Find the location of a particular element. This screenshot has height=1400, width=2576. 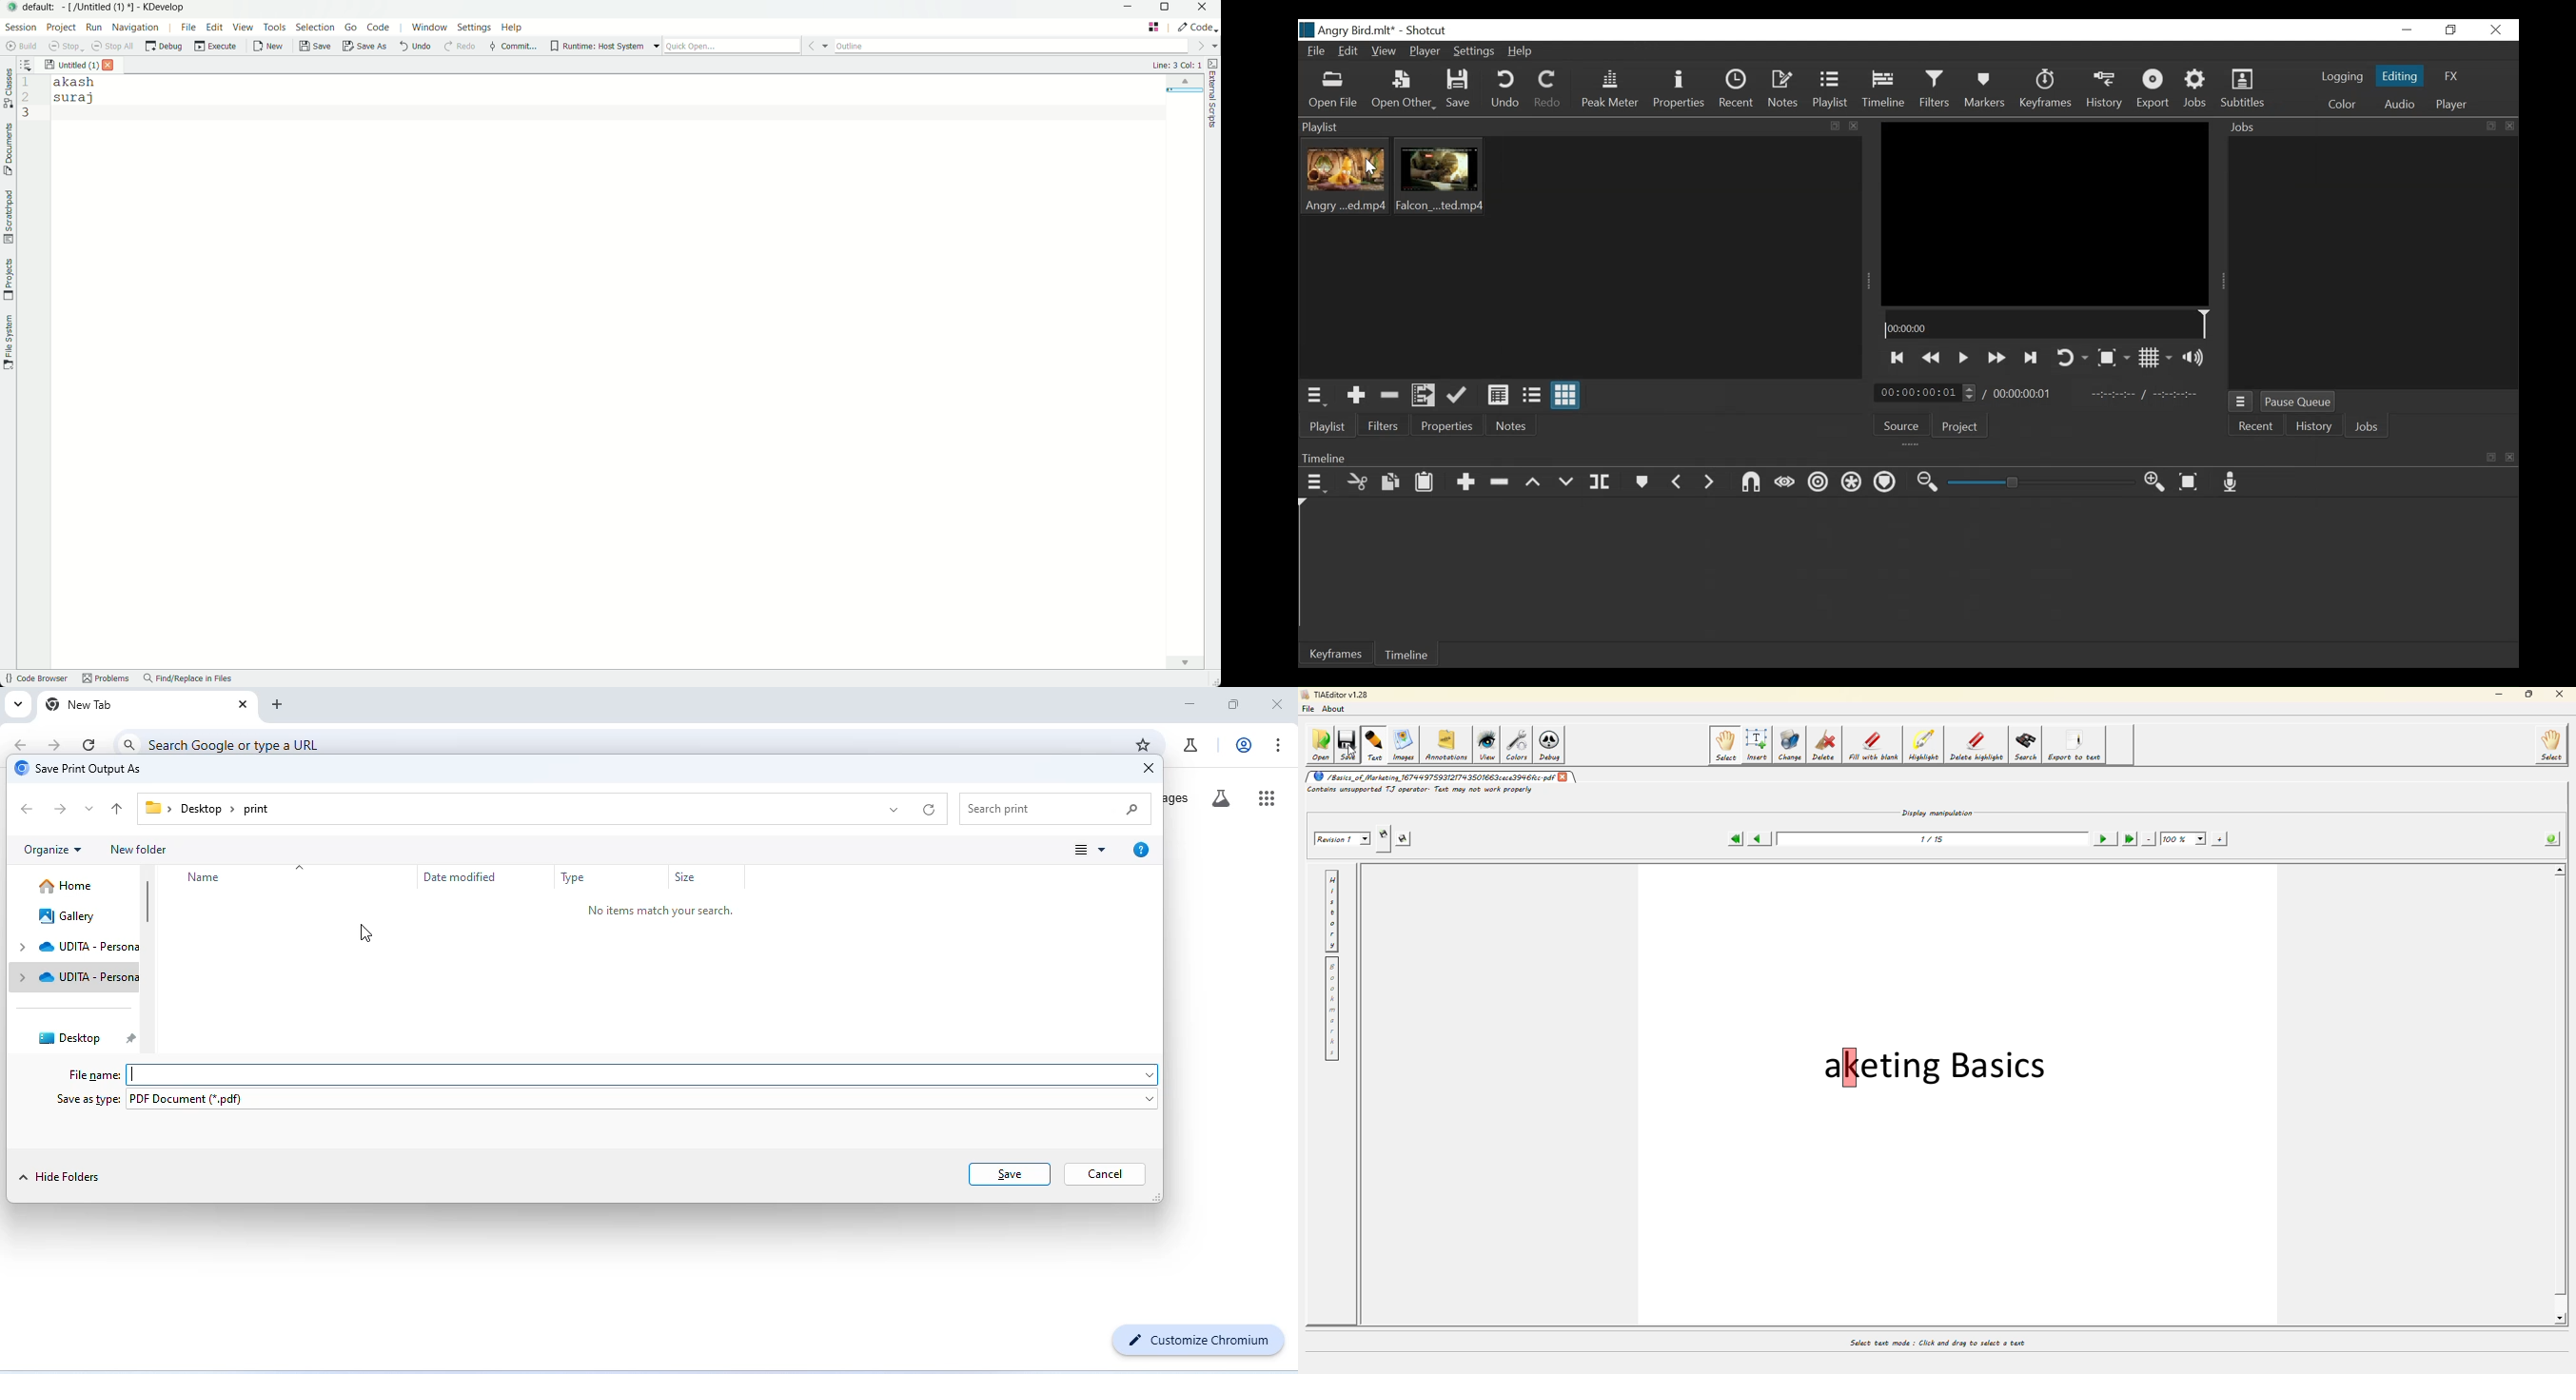

Export is located at coordinates (2156, 90).